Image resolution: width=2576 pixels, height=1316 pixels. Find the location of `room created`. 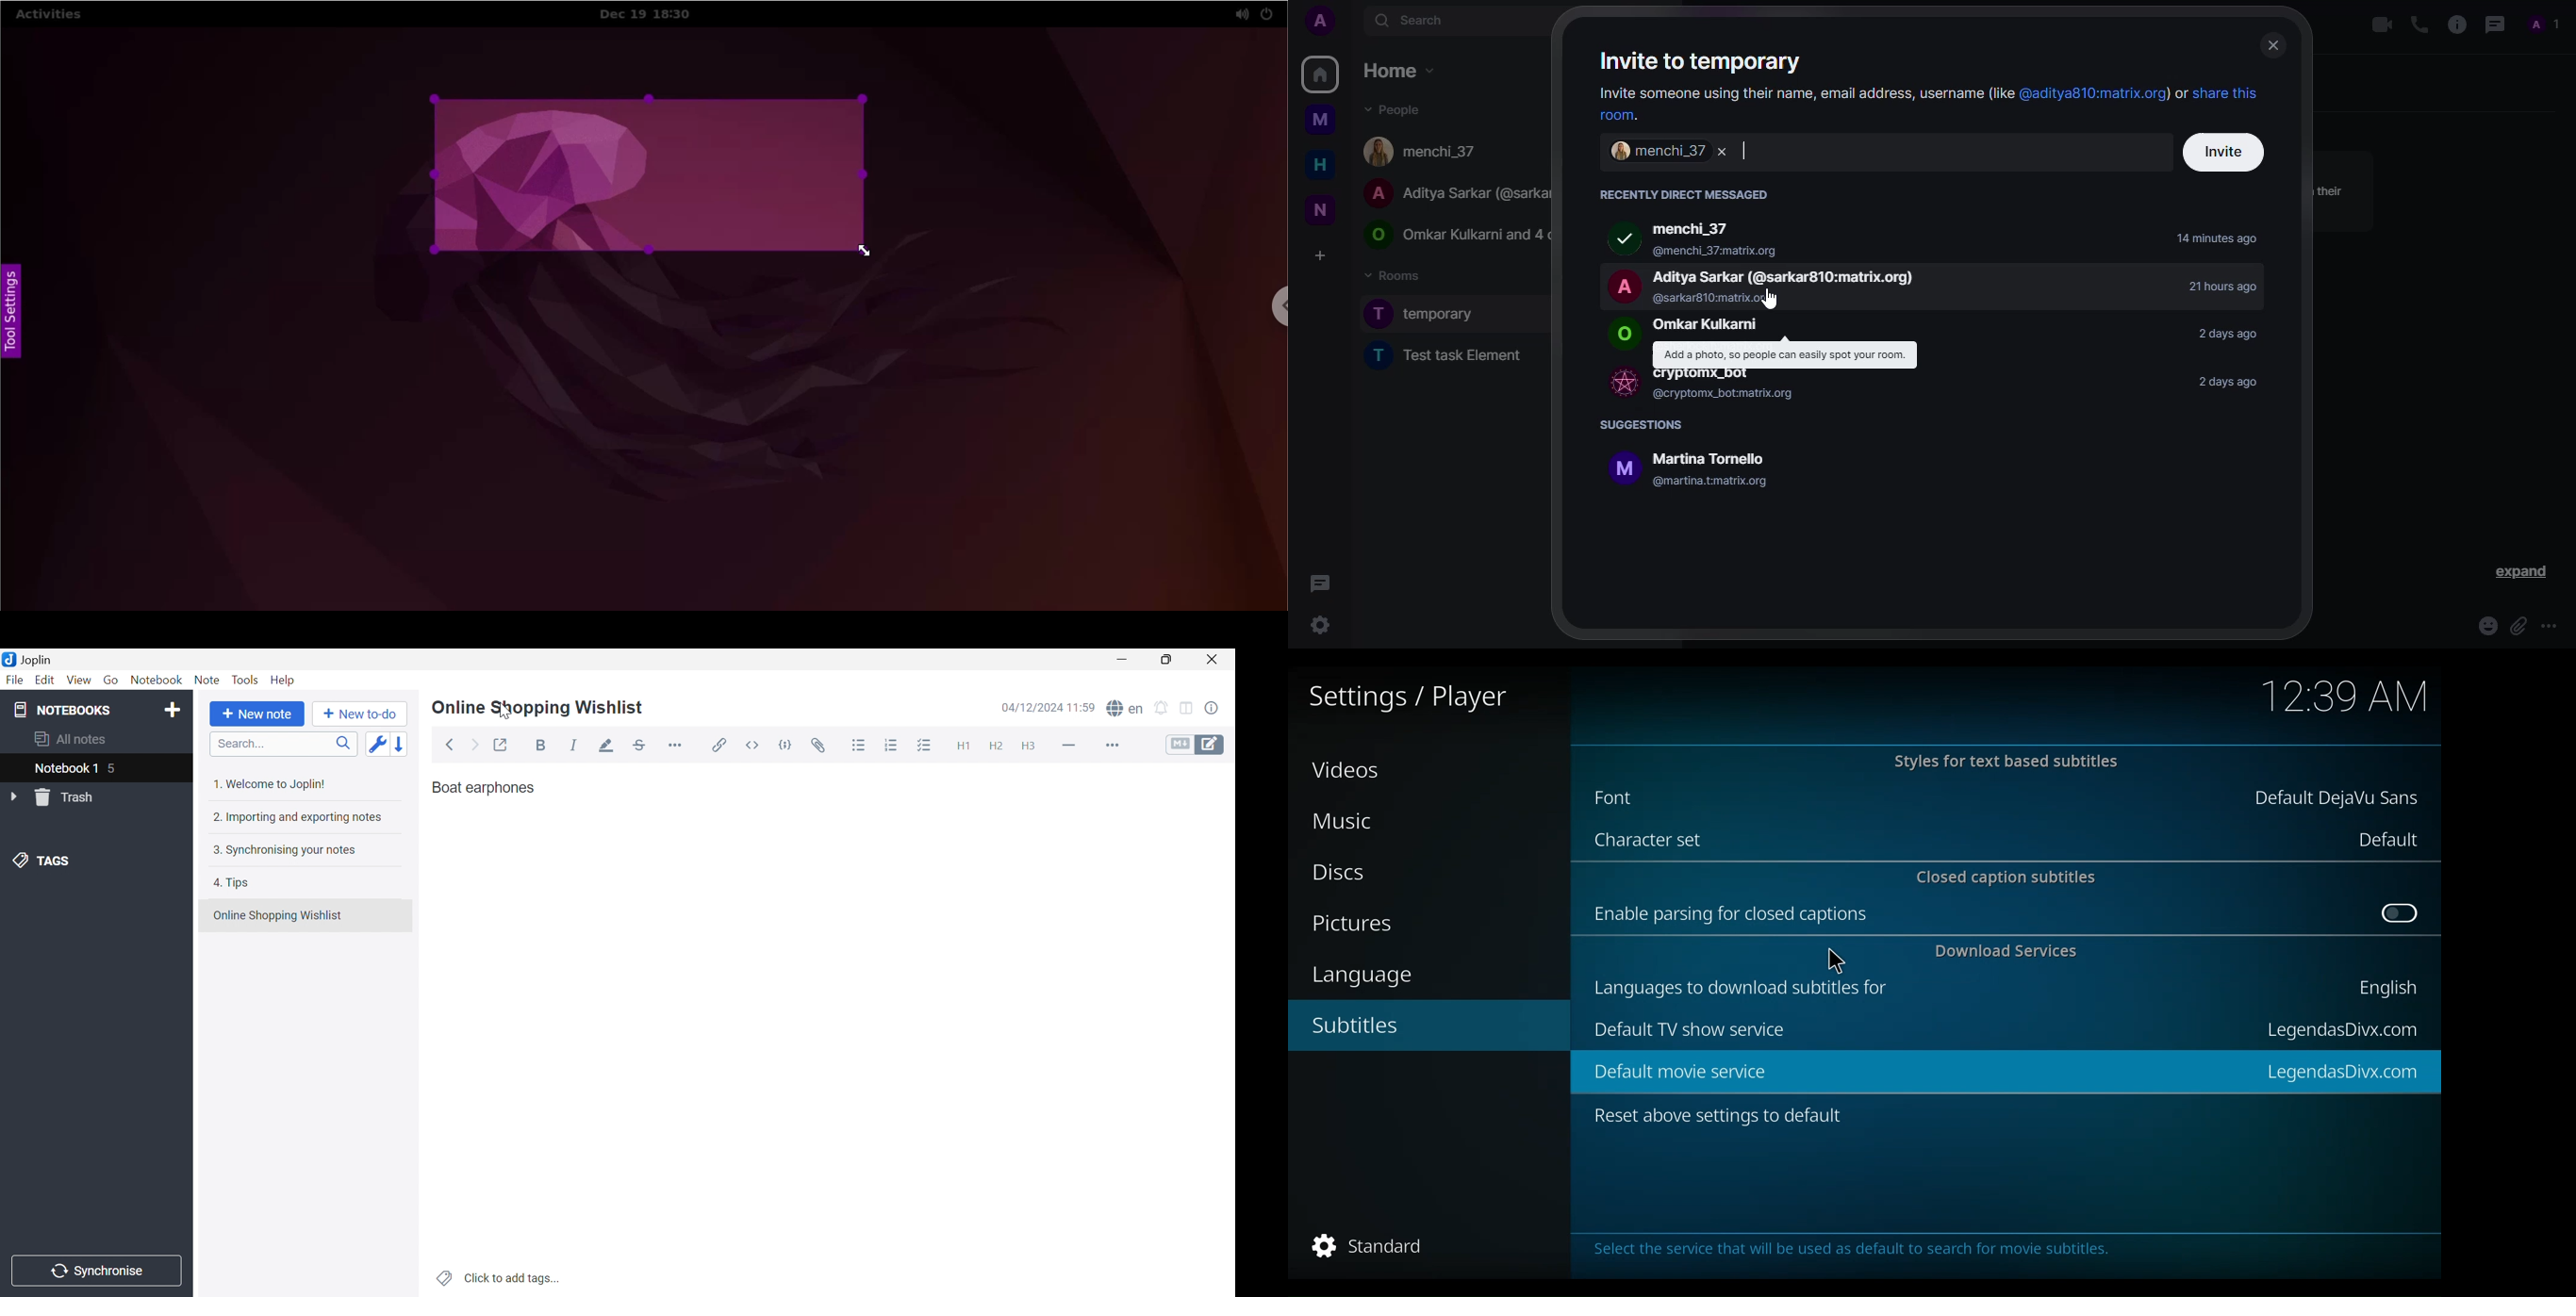

room created is located at coordinates (1430, 314).